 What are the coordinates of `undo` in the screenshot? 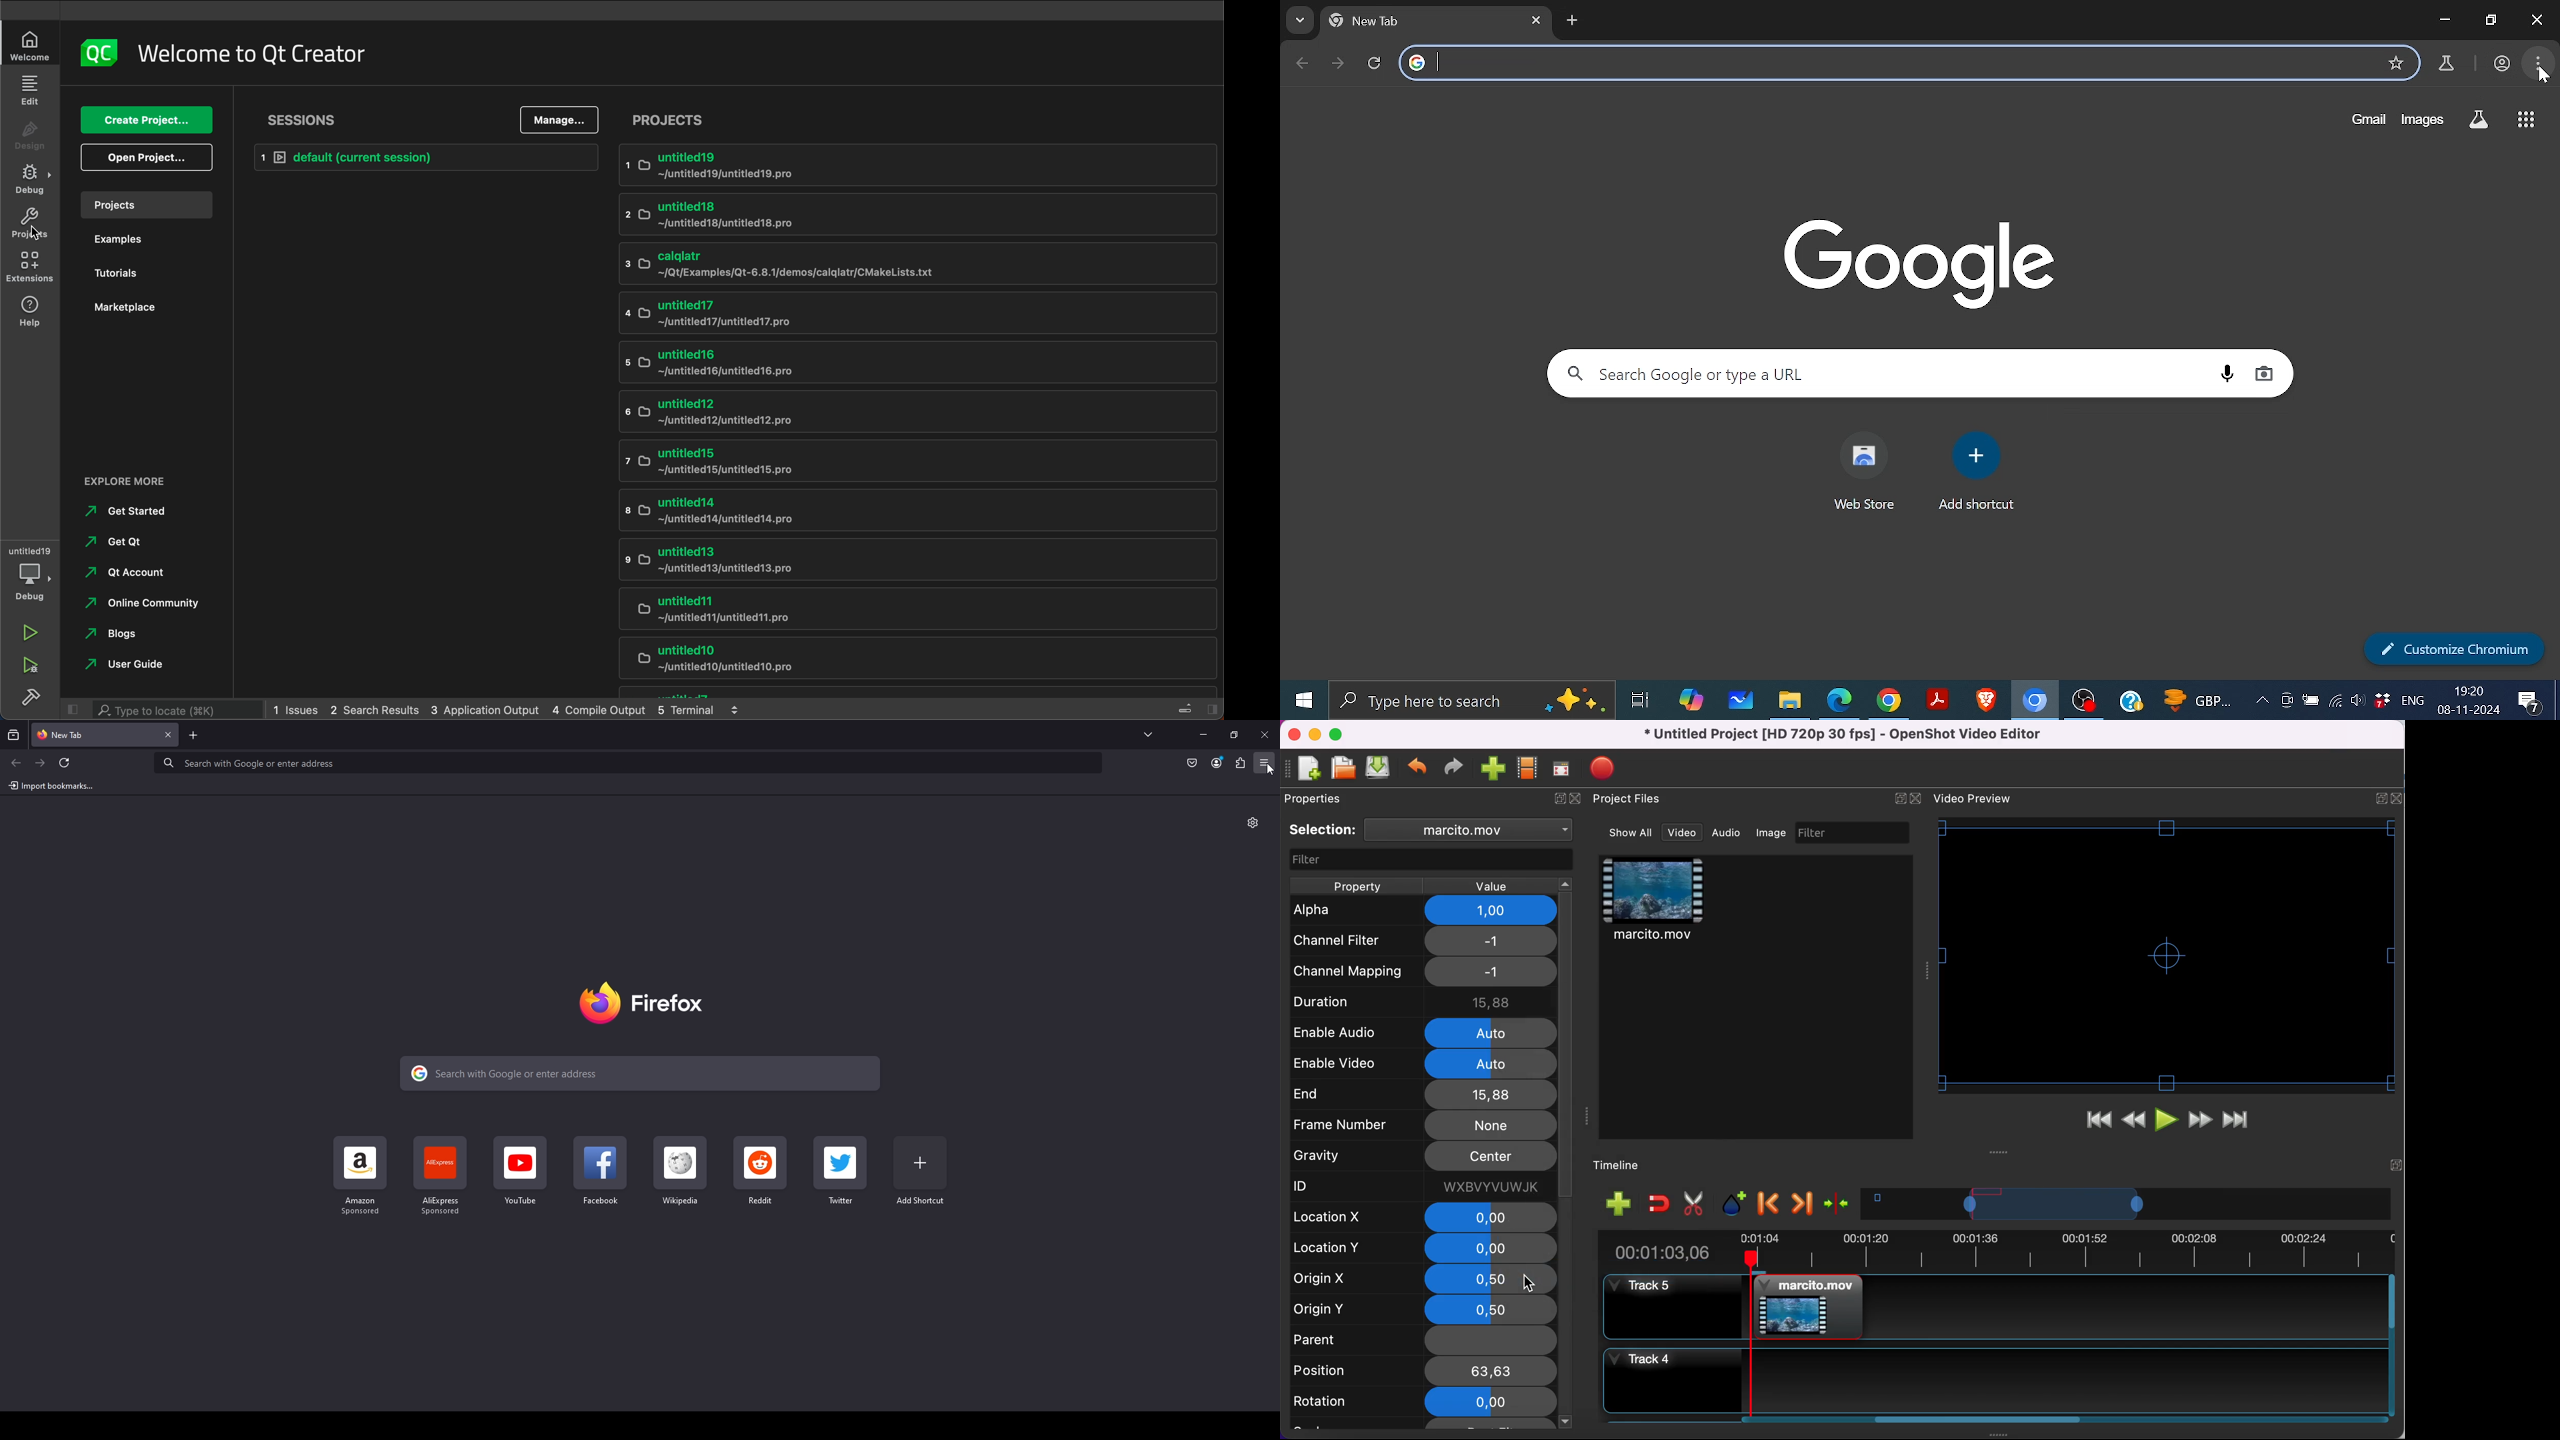 It's located at (1418, 769).